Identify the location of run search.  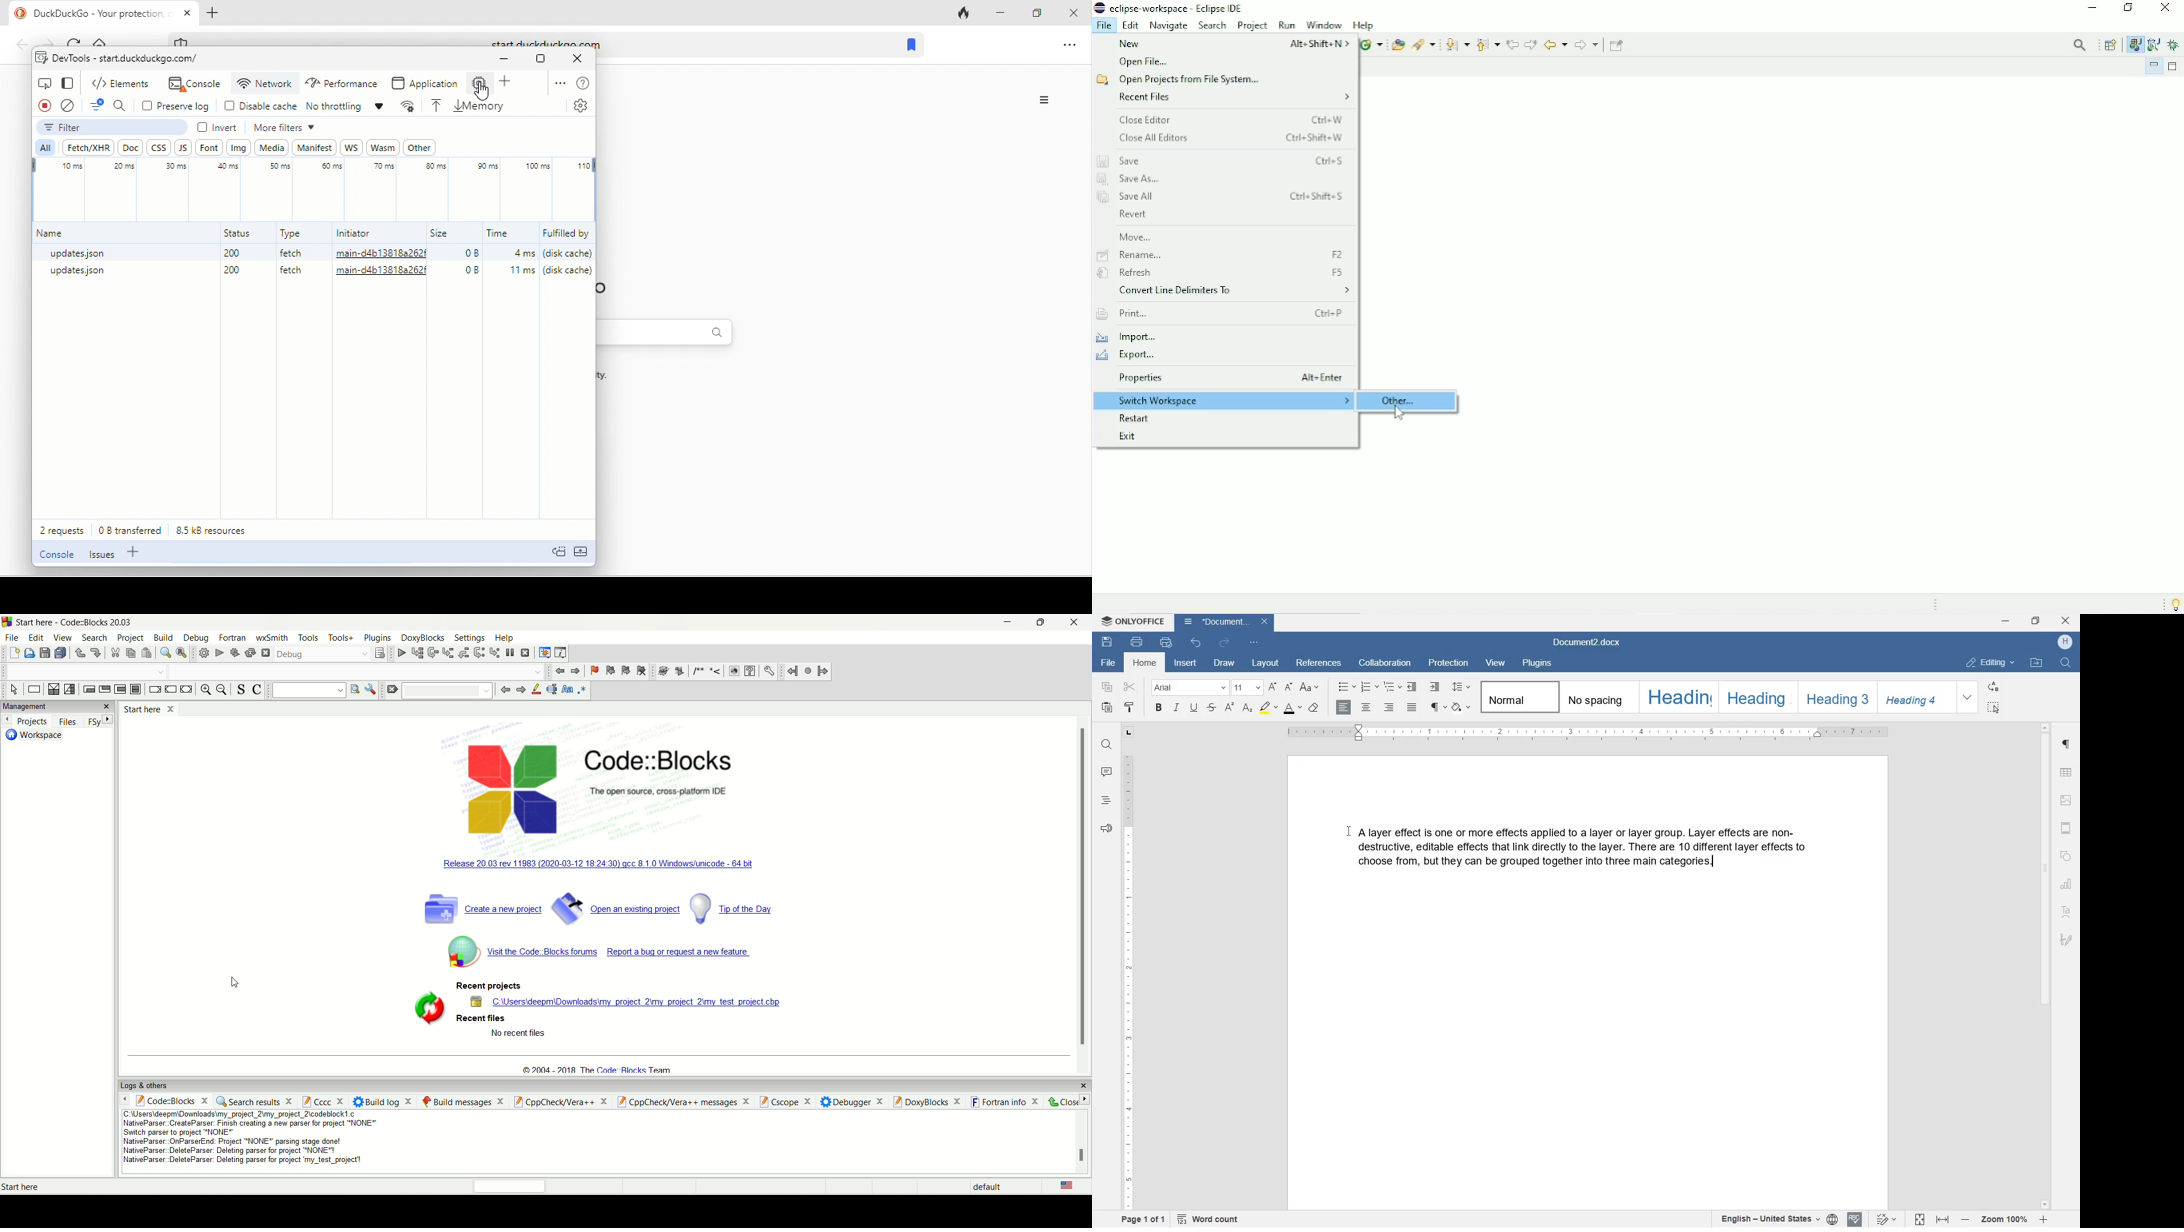
(354, 689).